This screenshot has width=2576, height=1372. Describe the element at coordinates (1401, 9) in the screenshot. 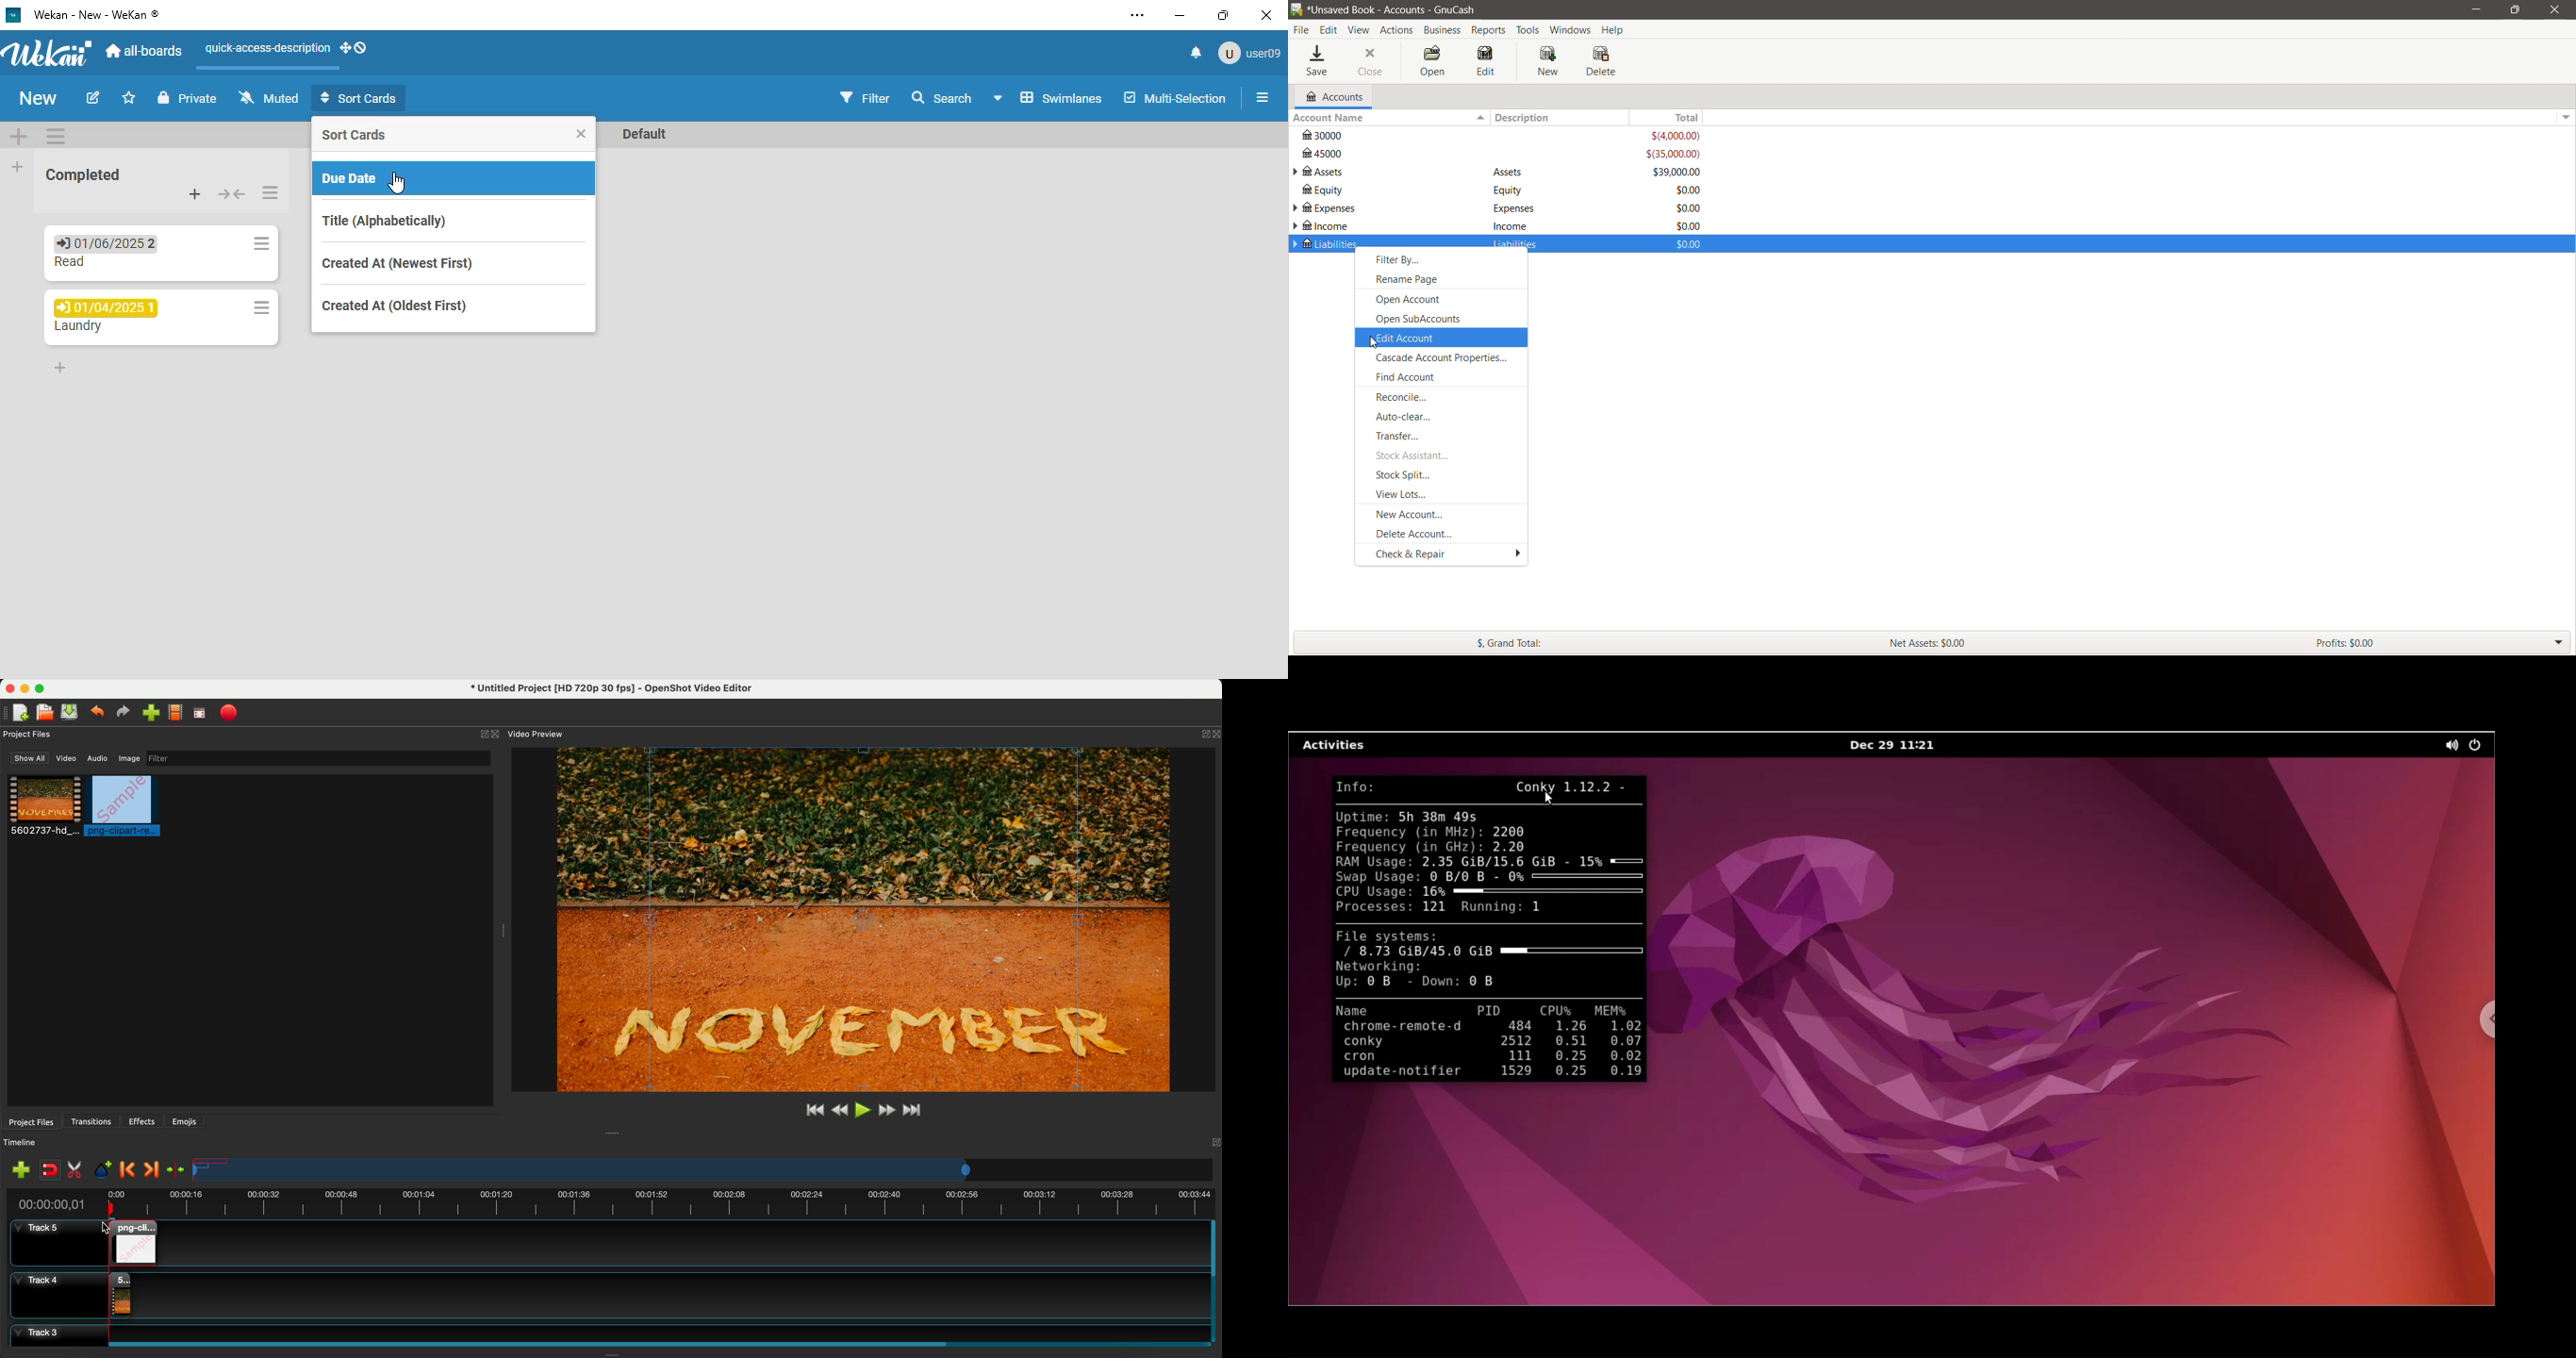

I see `Current Book Name - Accounts - Application Name` at that location.